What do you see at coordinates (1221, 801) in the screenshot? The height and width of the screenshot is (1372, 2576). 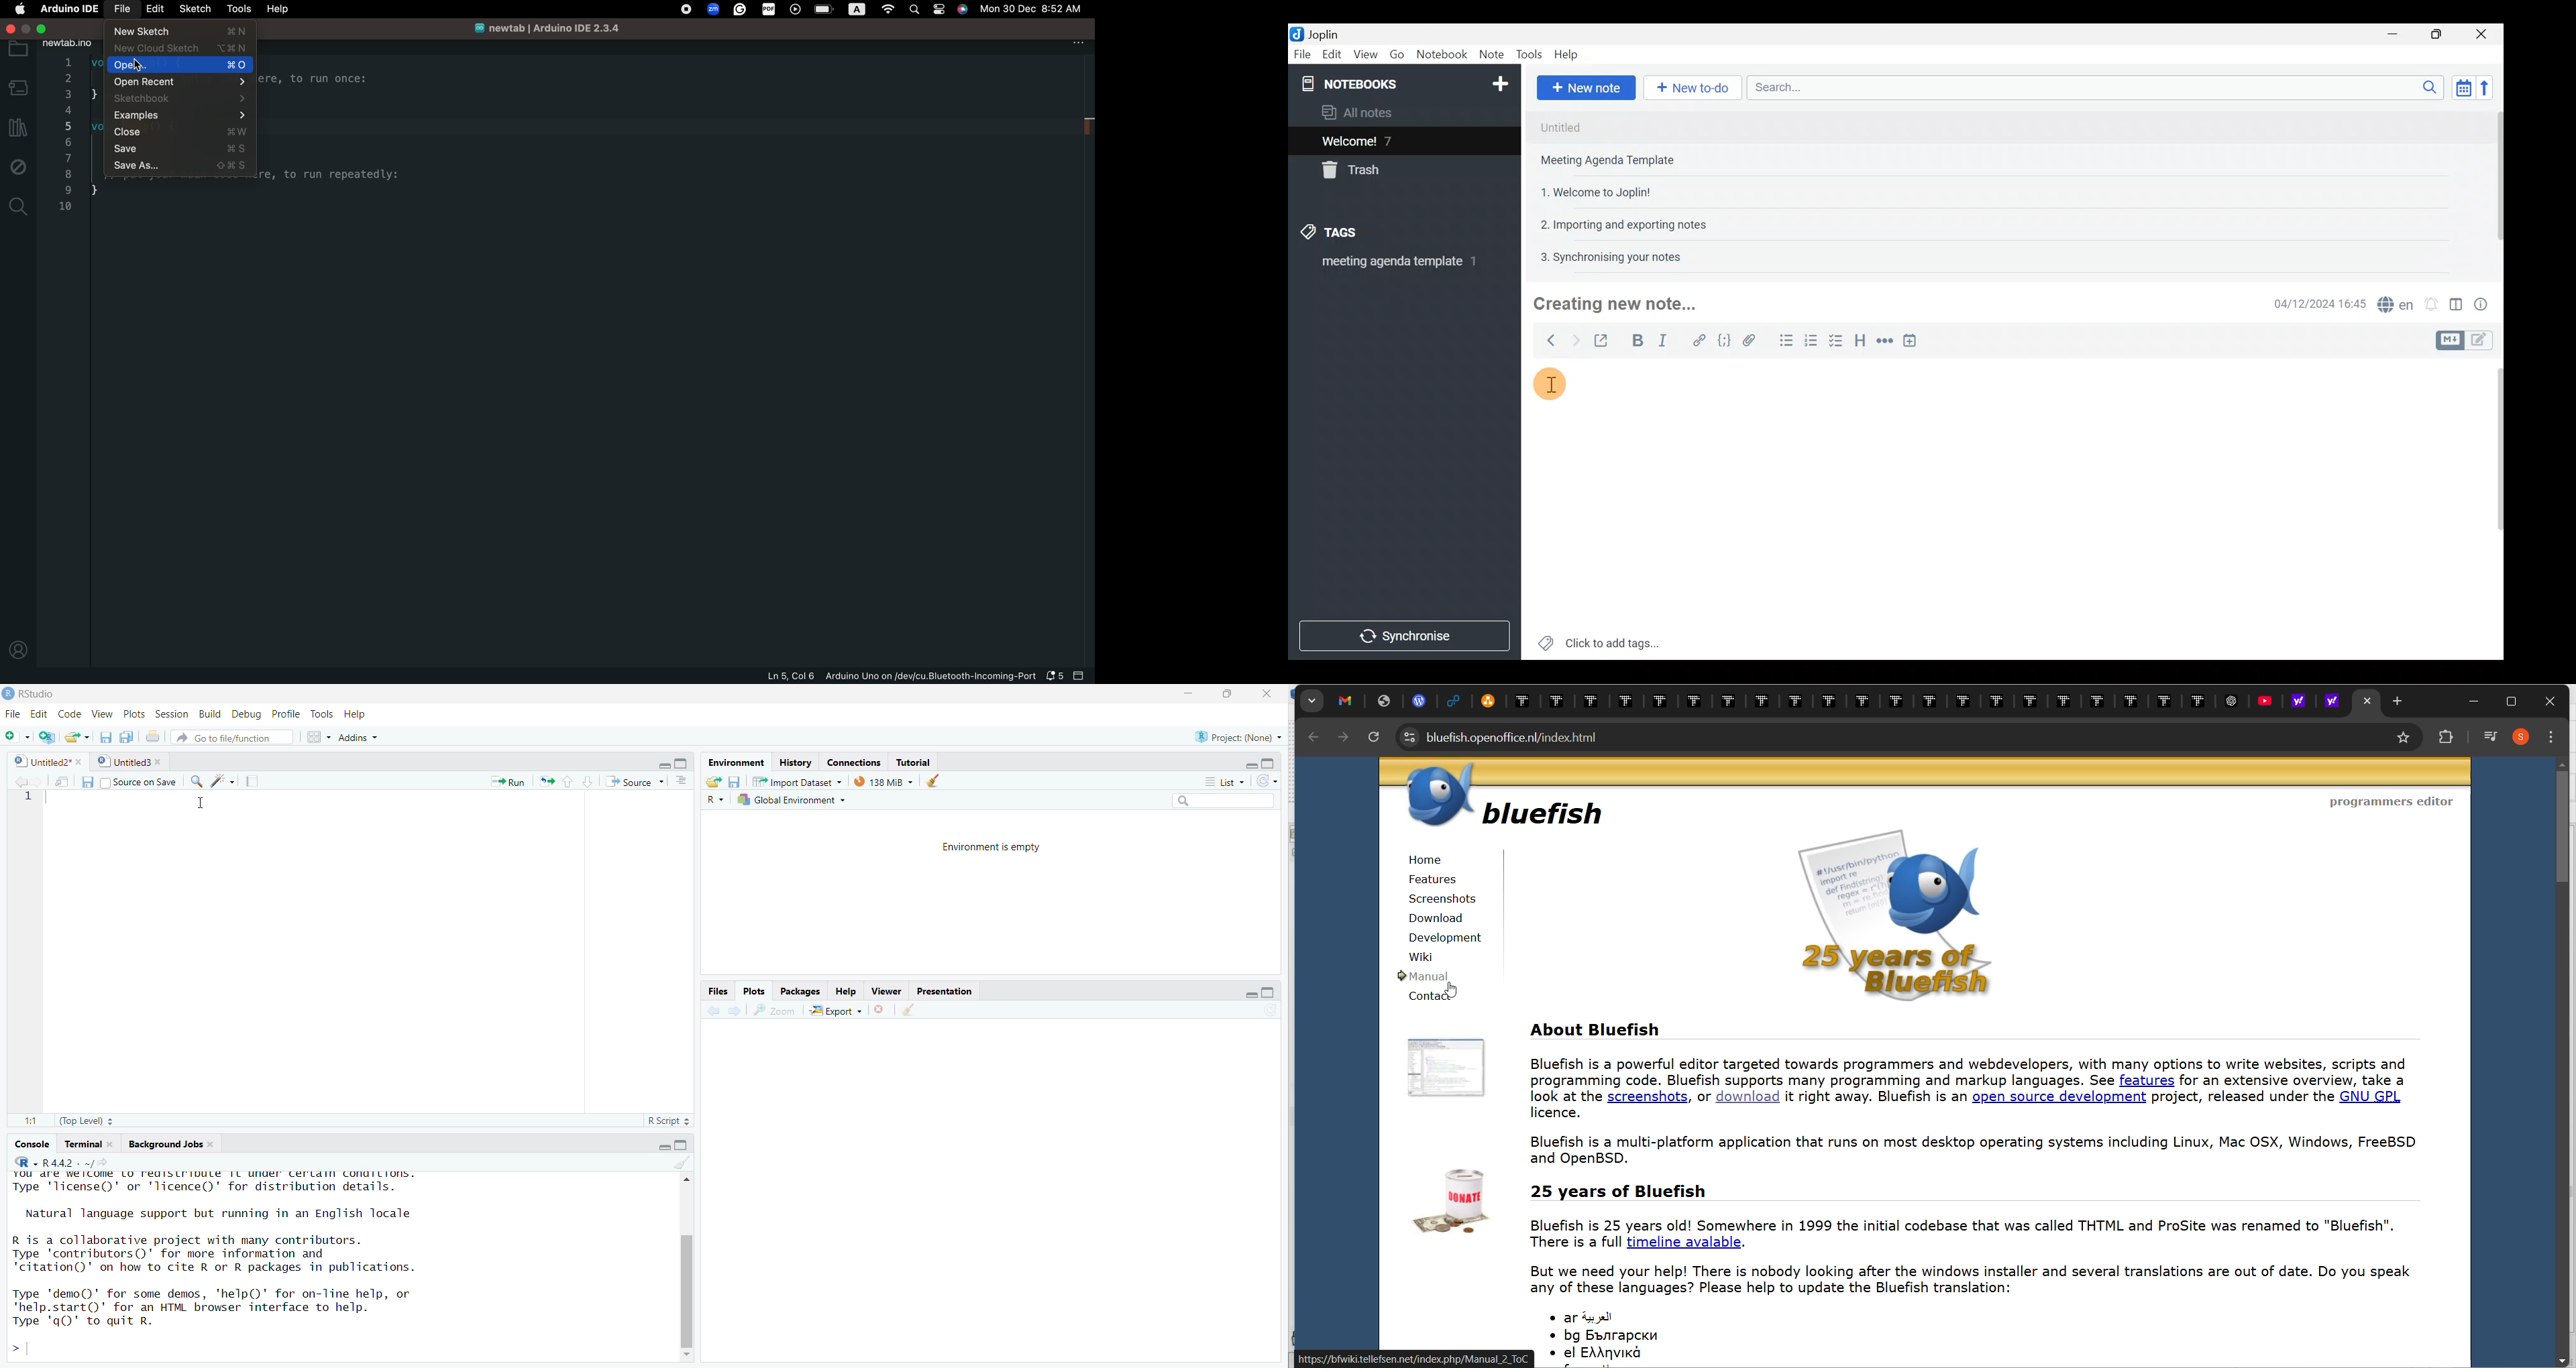 I see `search` at bounding box center [1221, 801].